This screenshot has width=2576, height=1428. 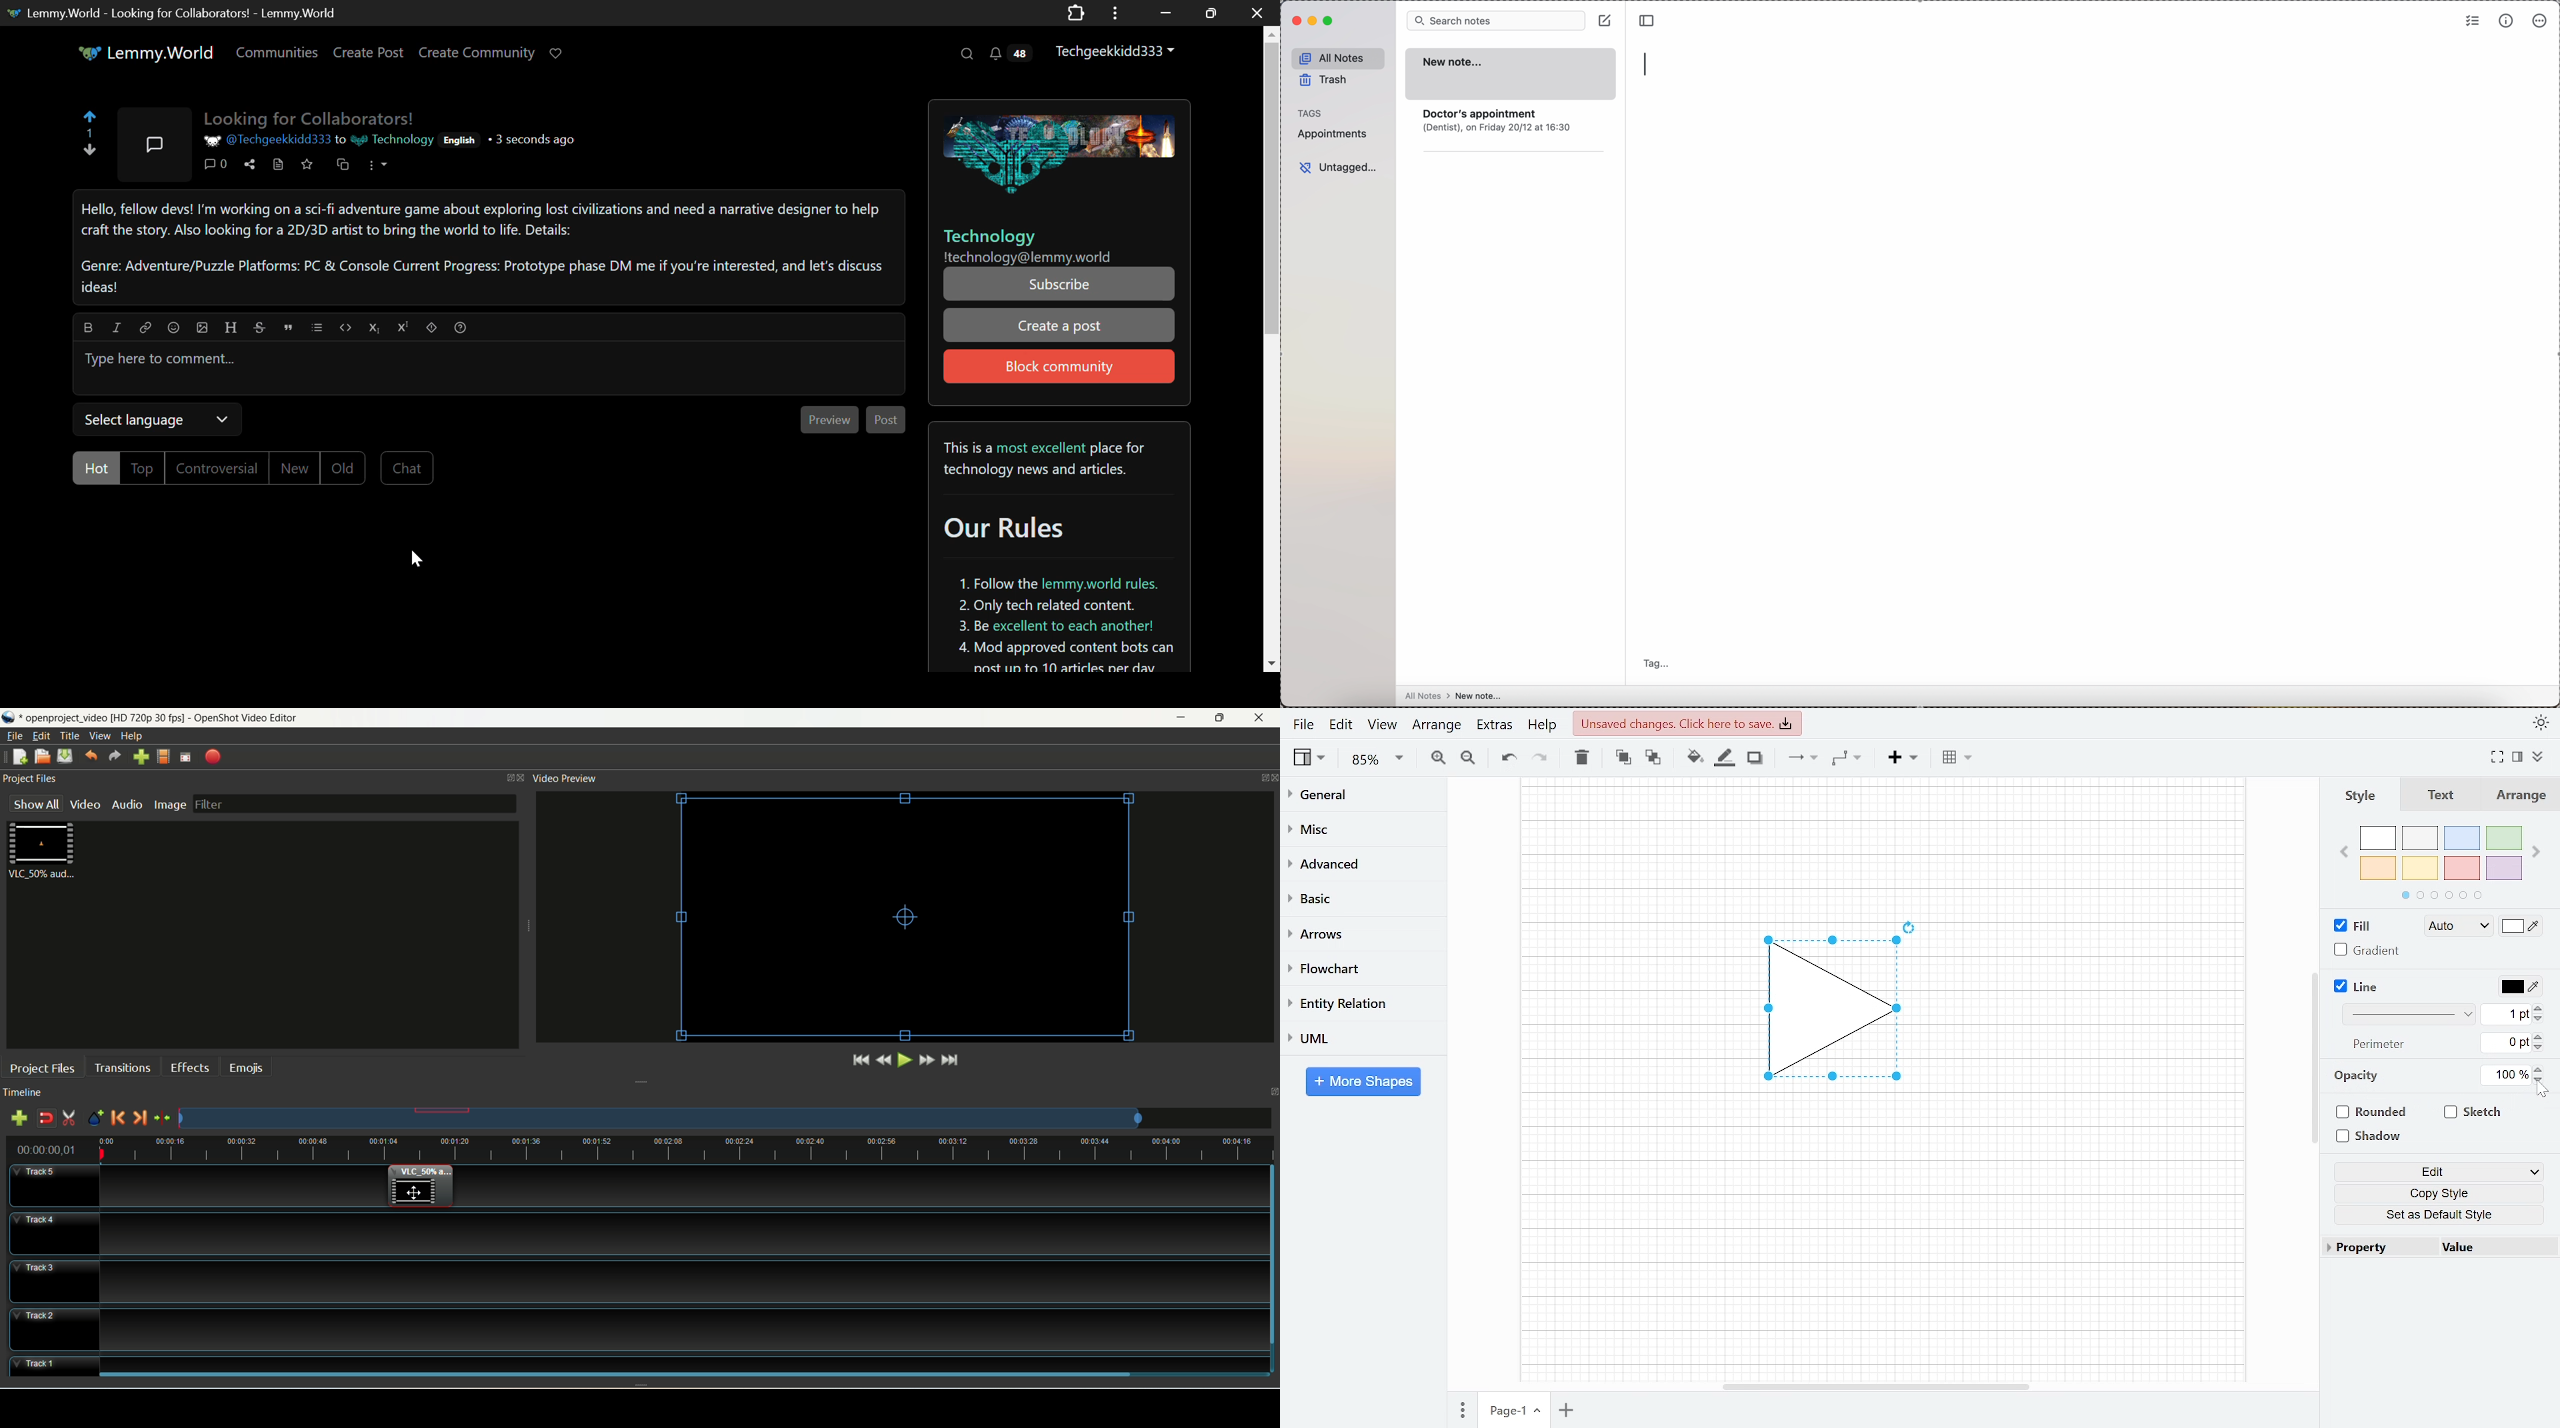 What do you see at coordinates (1580, 757) in the screenshot?
I see `Delete` at bounding box center [1580, 757].